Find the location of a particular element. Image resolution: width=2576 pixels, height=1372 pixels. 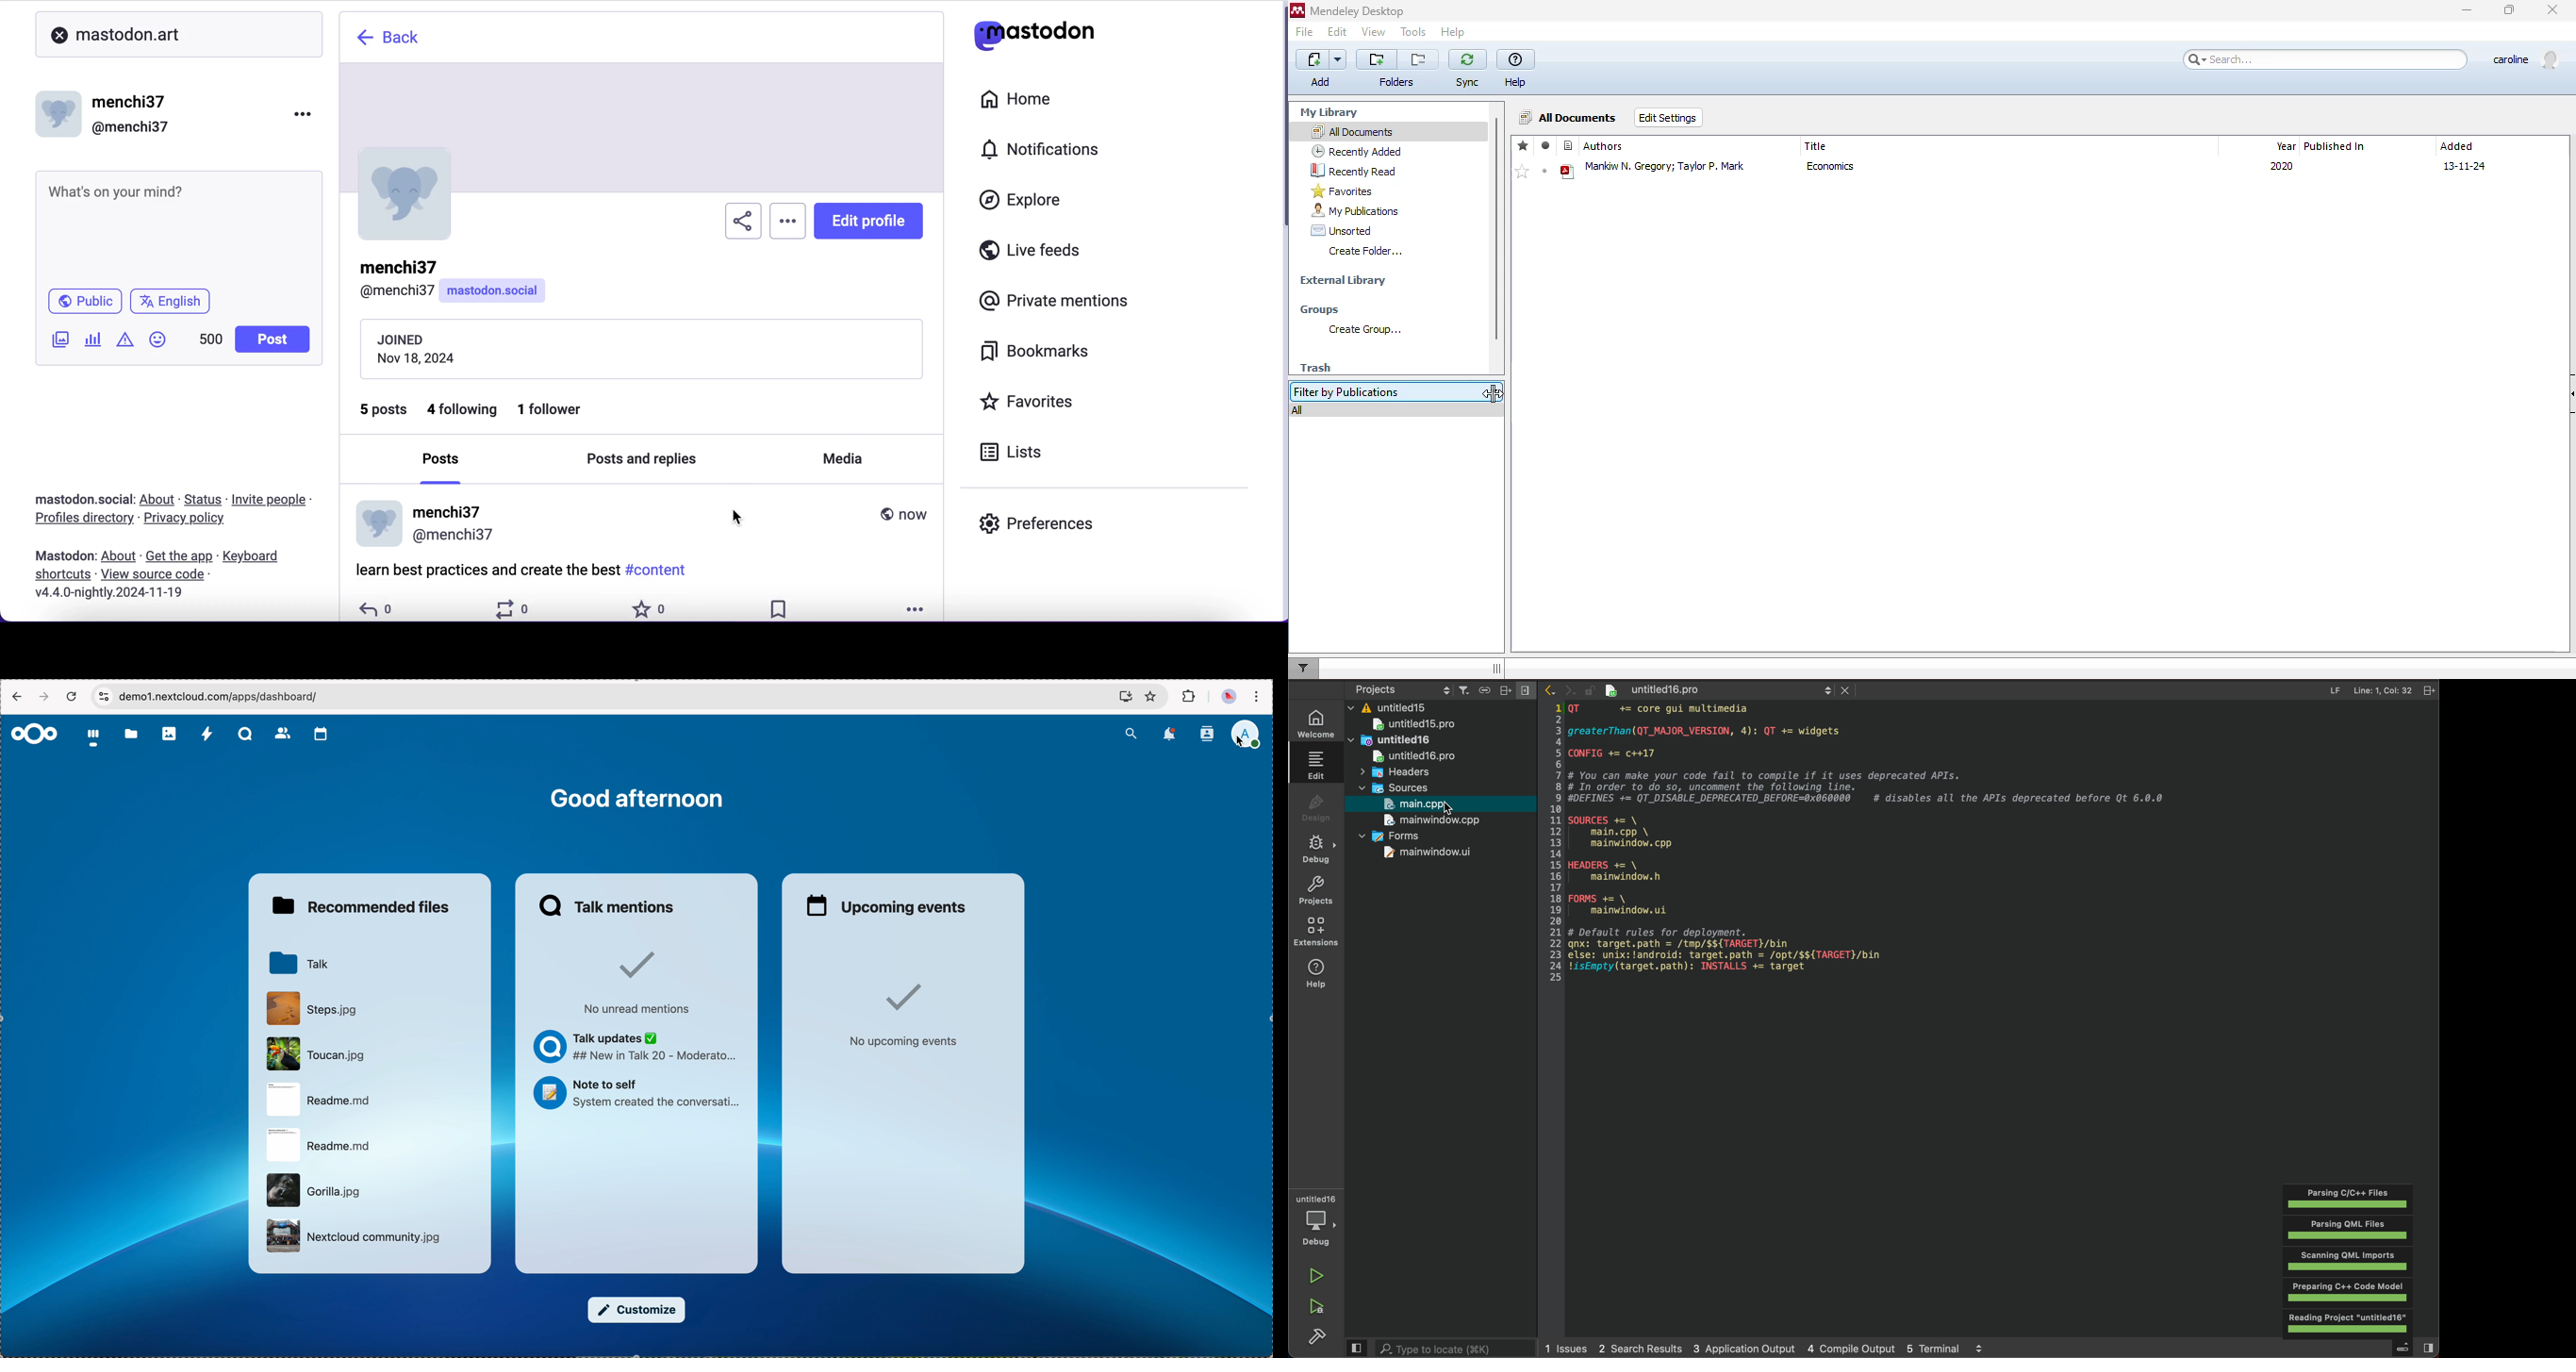

add image is located at coordinates (58, 341).